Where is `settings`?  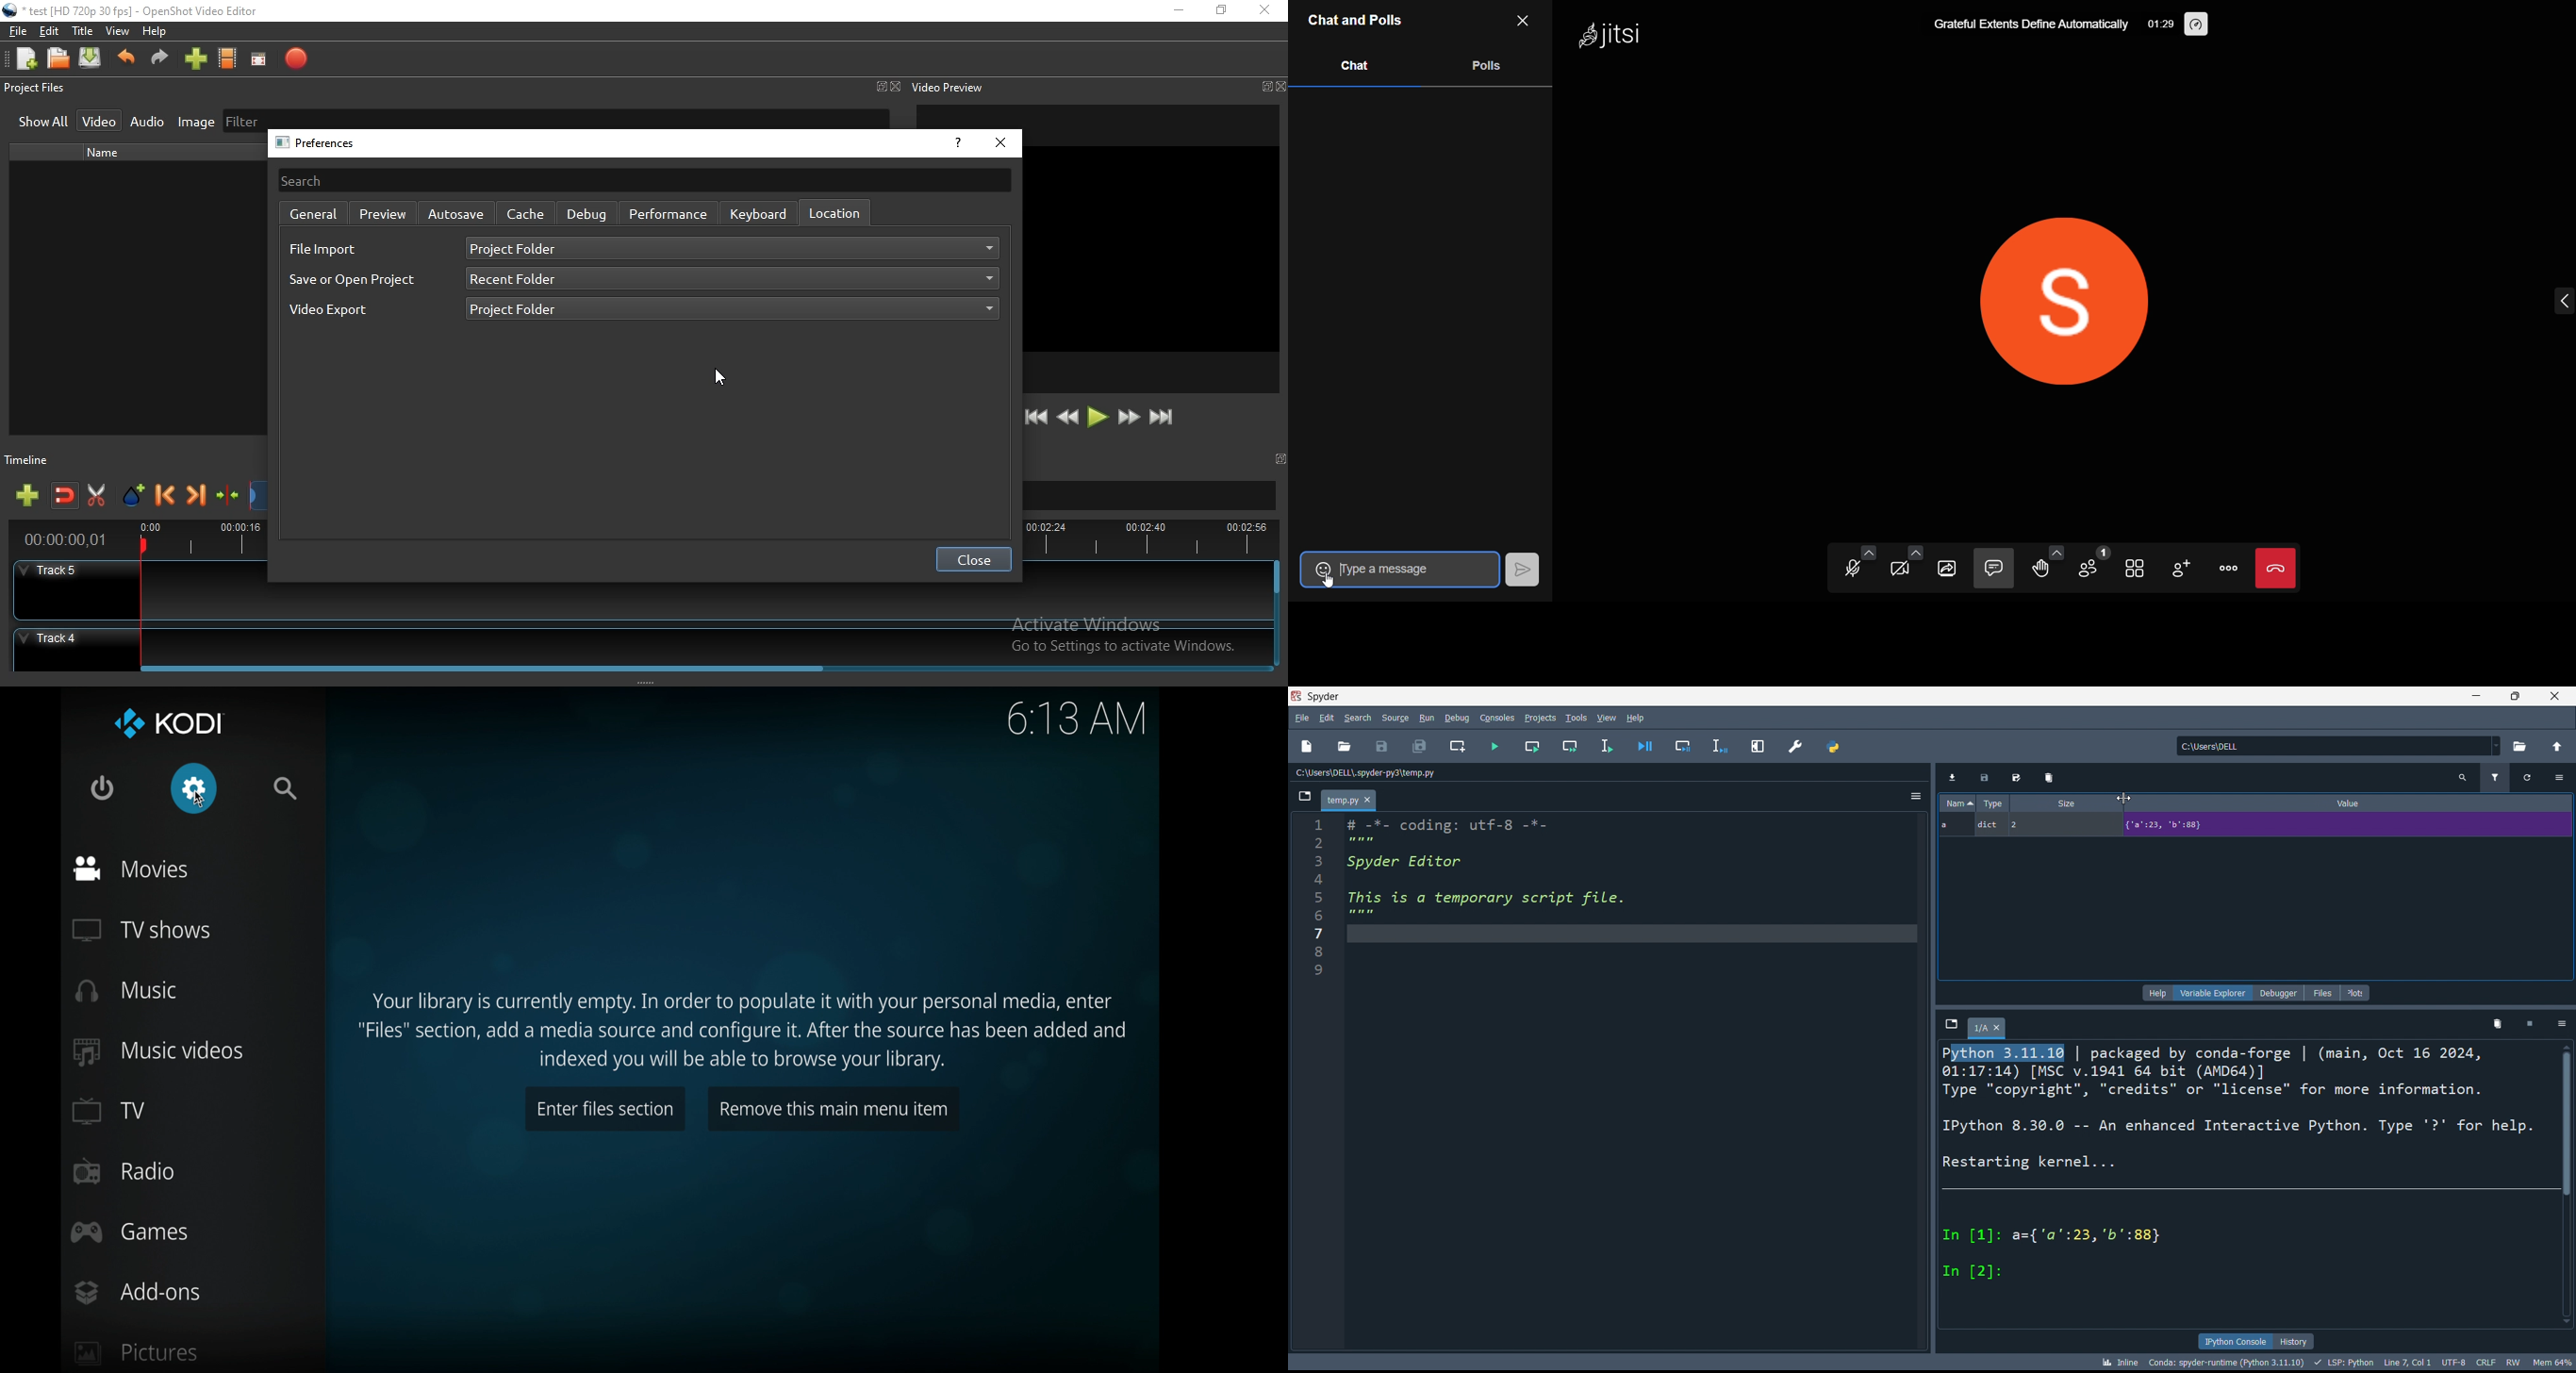 settings is located at coordinates (194, 788).